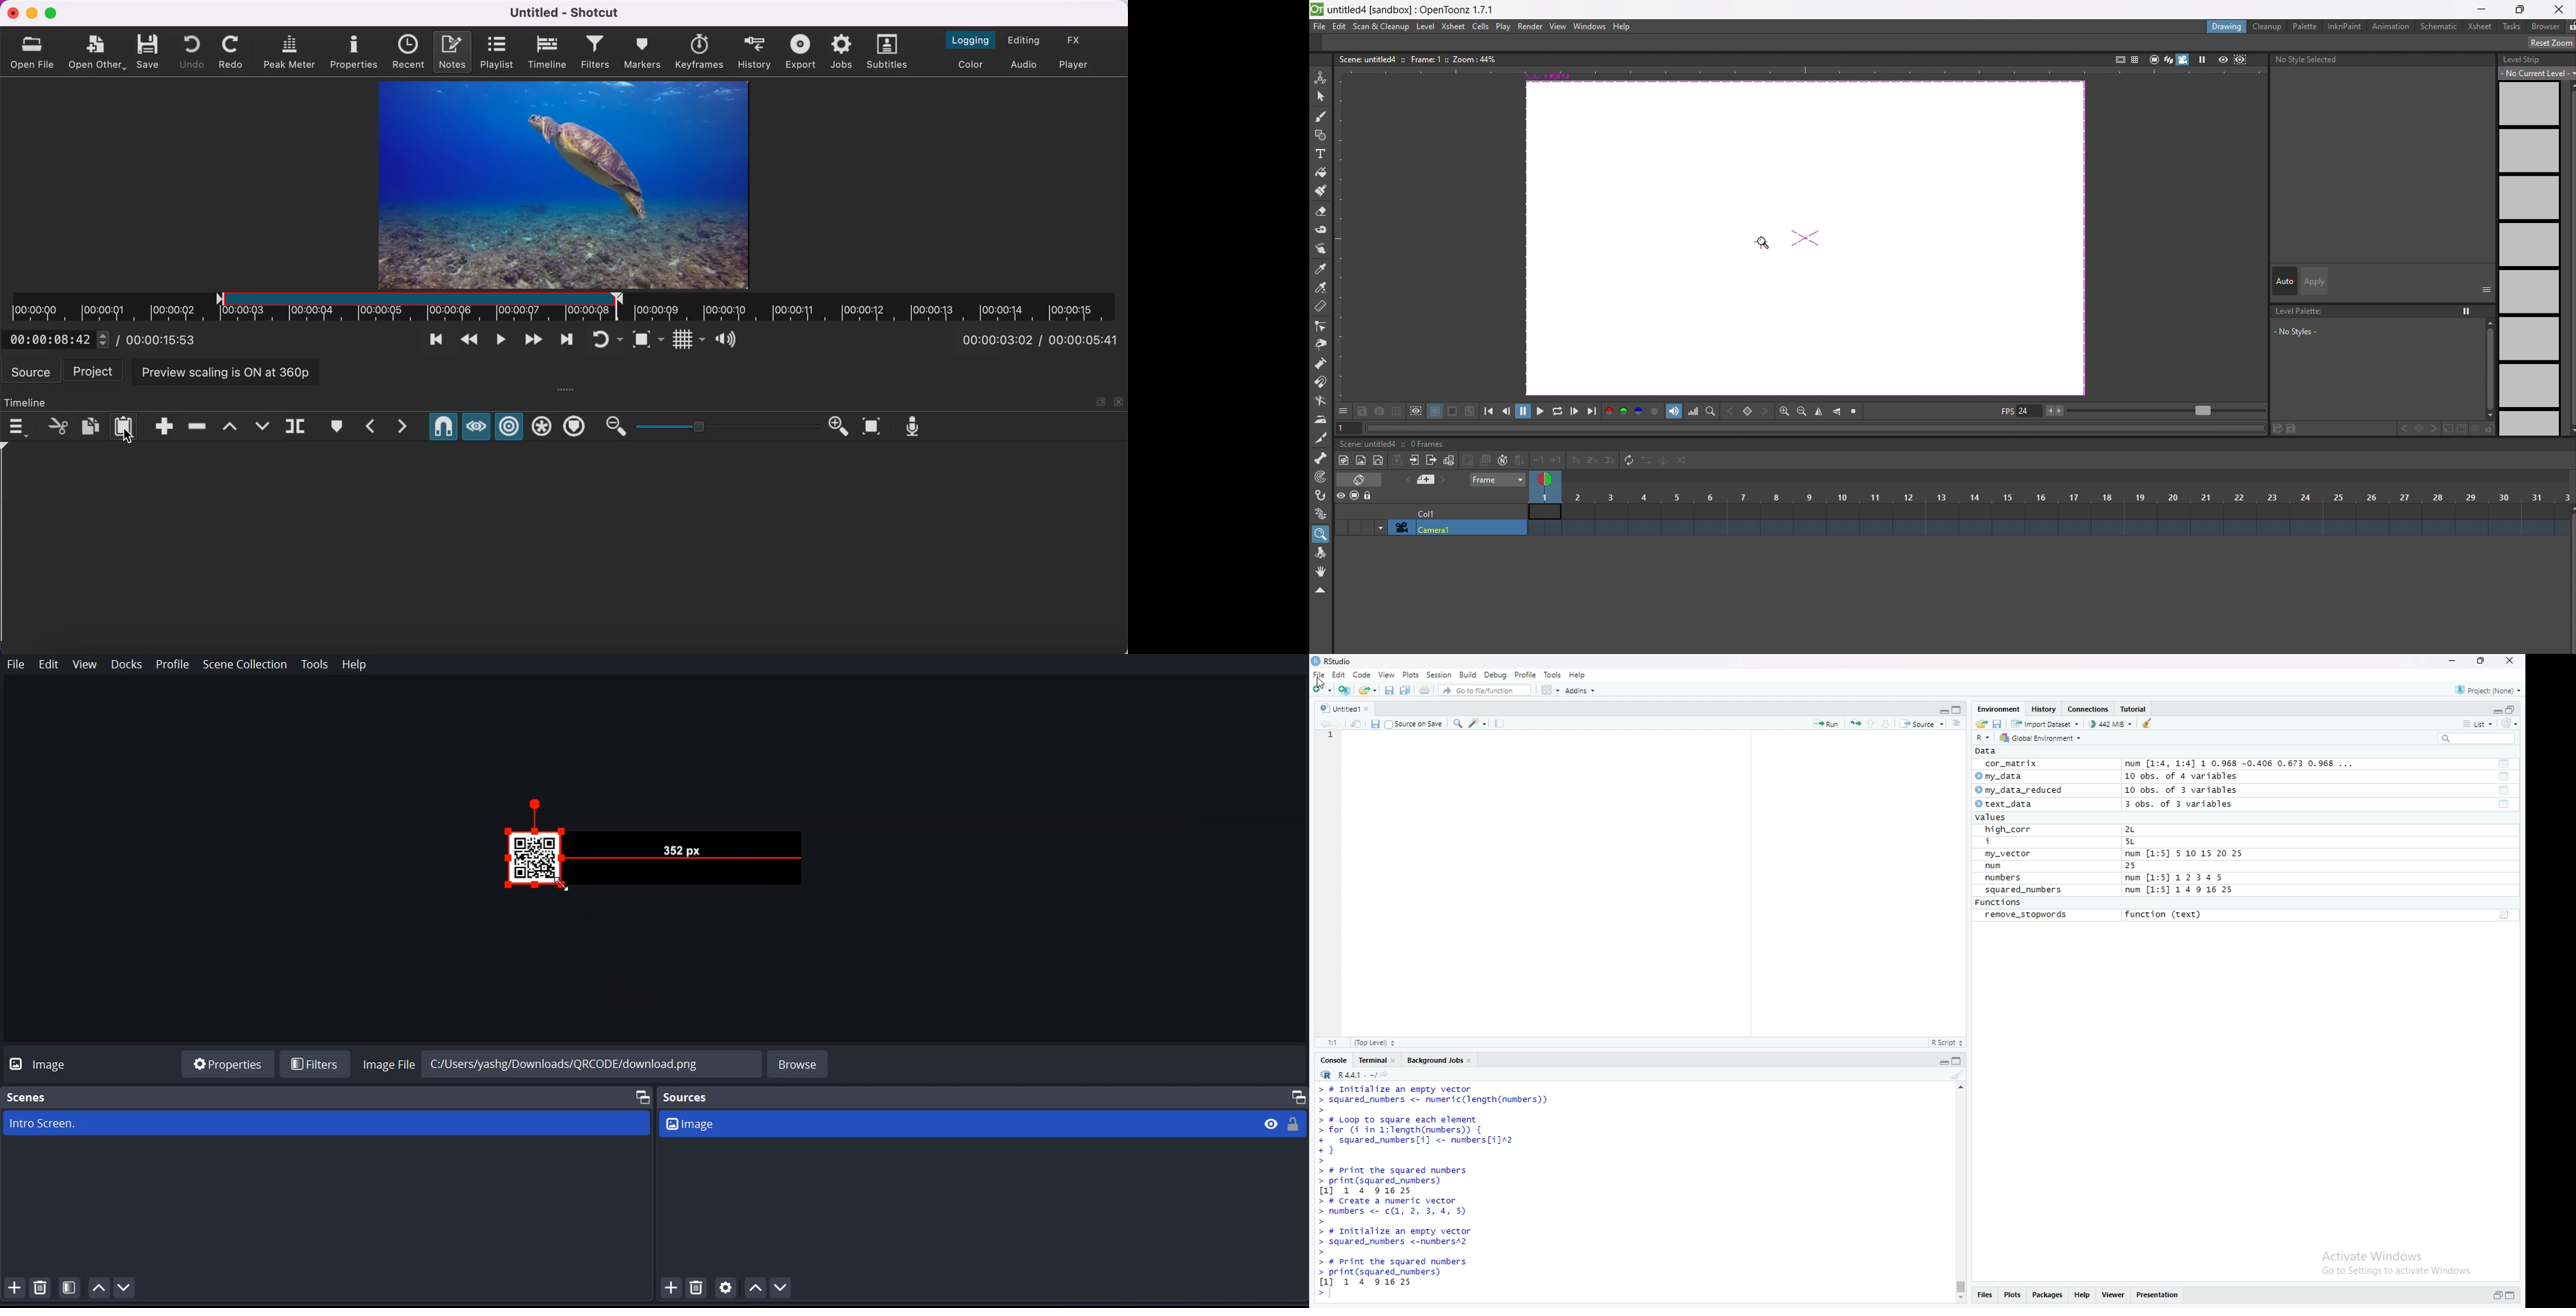 The height and width of the screenshot is (1316, 2576). Describe the element at coordinates (14, 1287) in the screenshot. I see `Add Scene` at that location.